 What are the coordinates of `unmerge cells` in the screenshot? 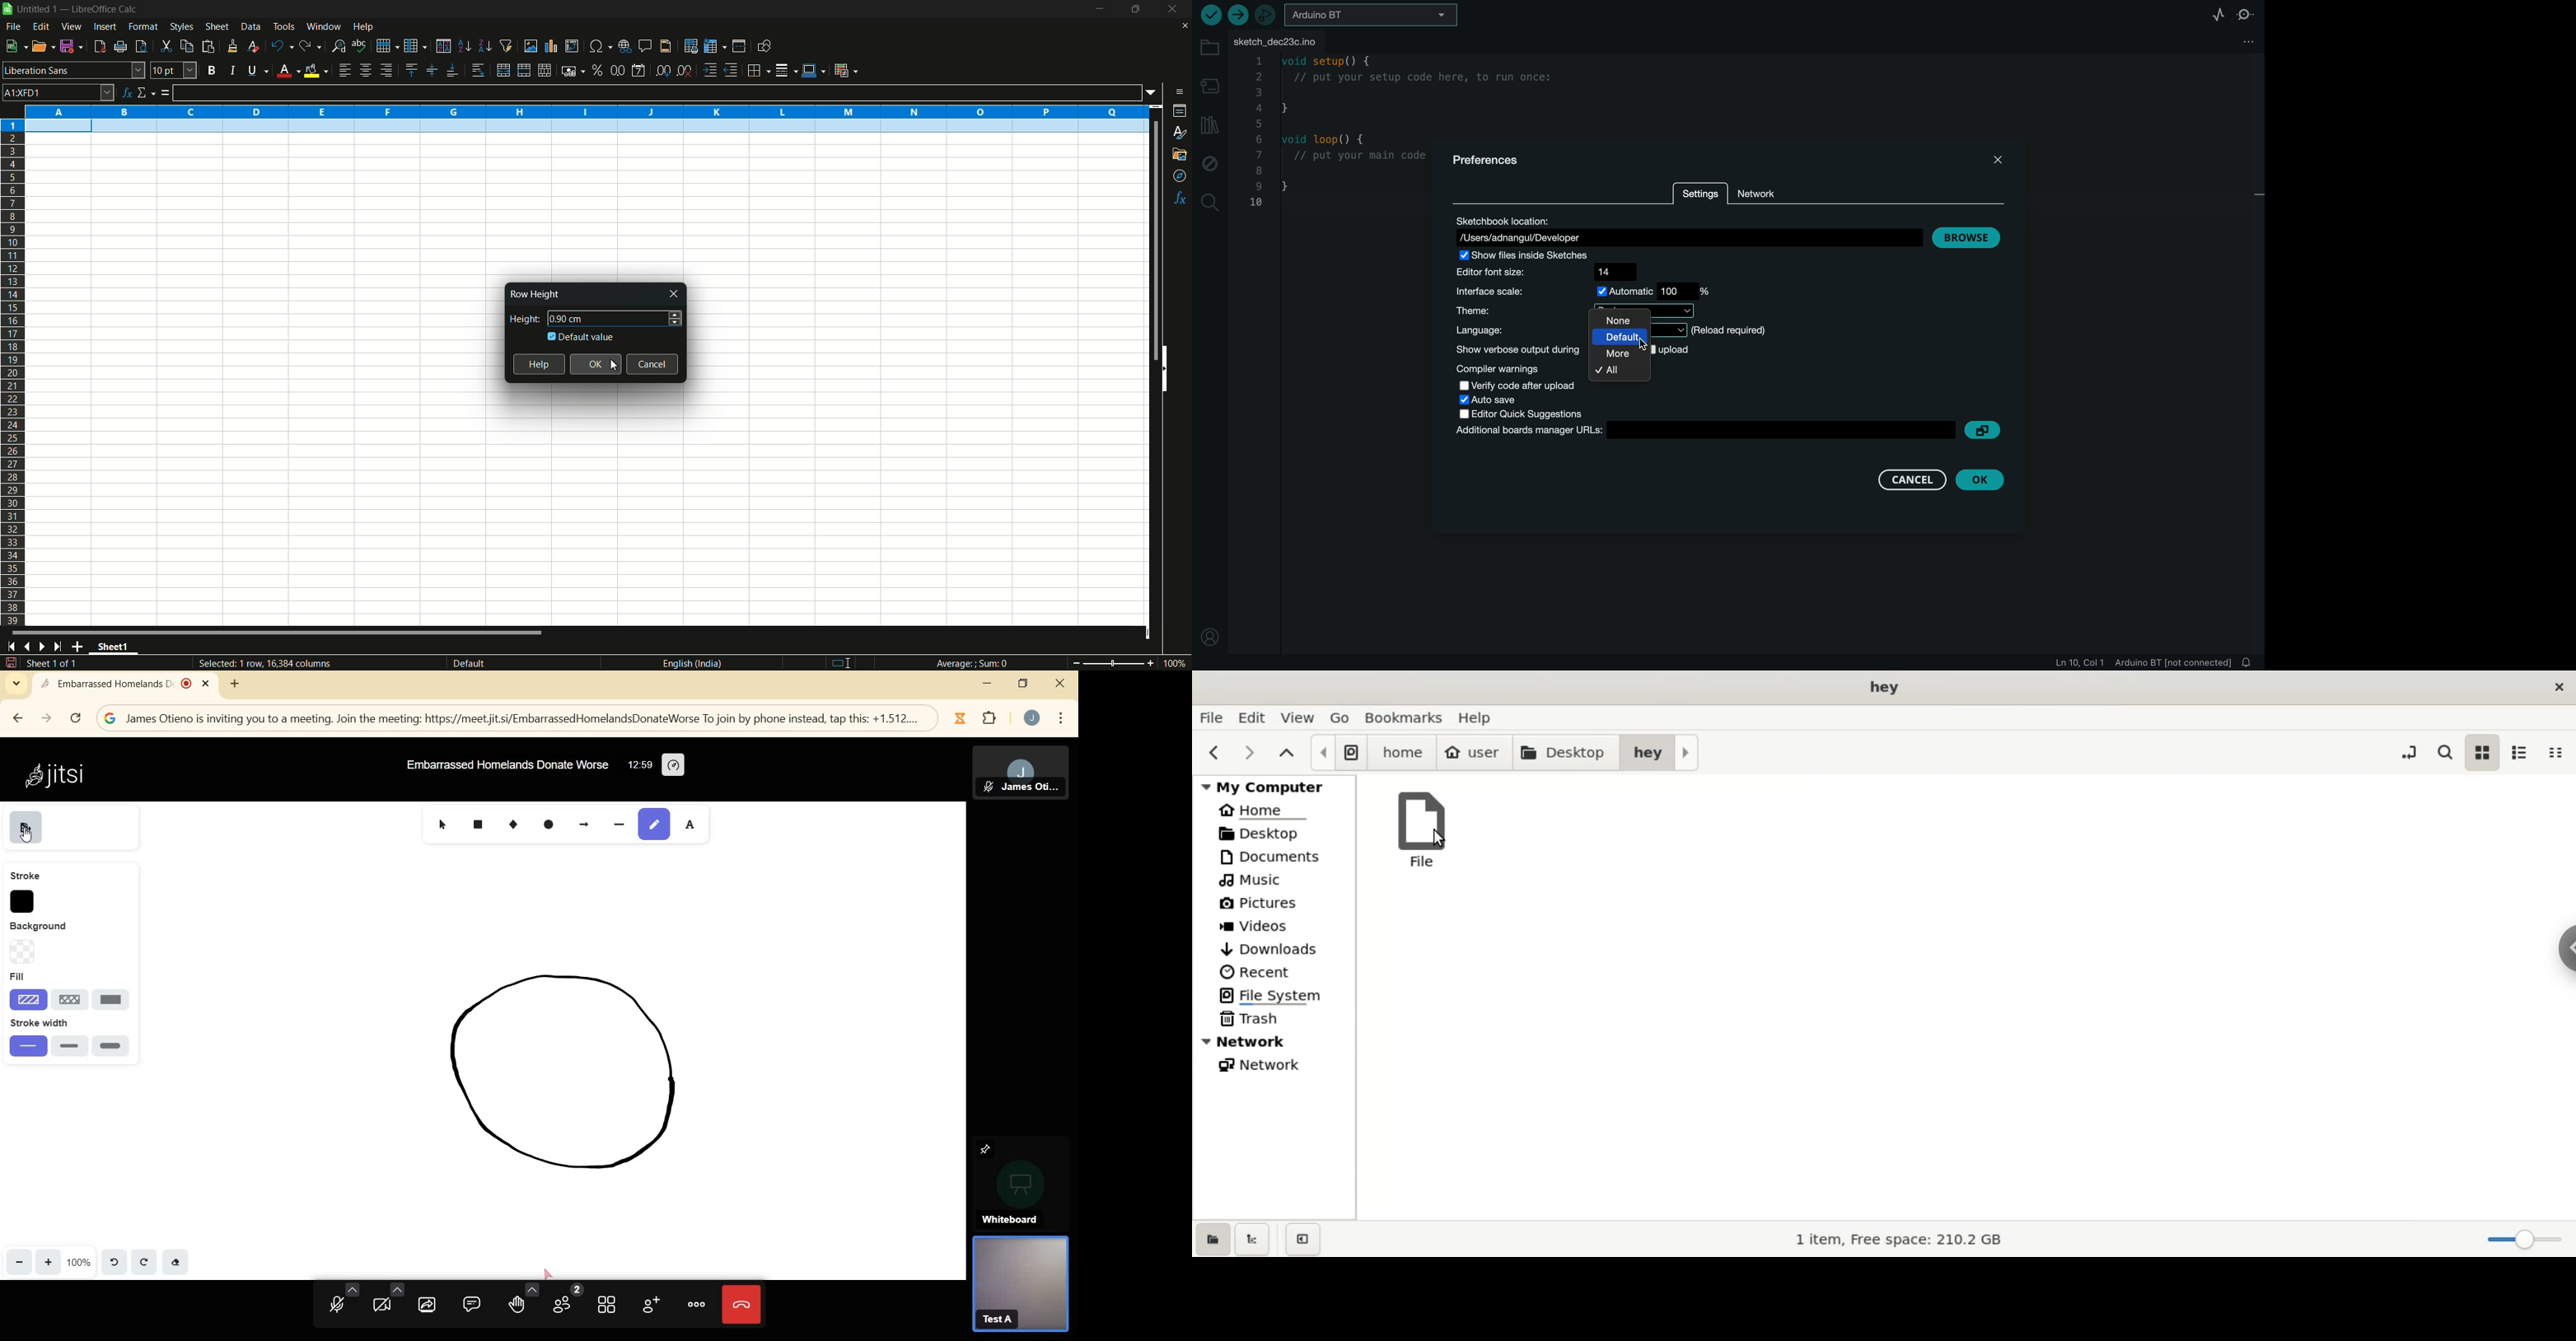 It's located at (545, 70).